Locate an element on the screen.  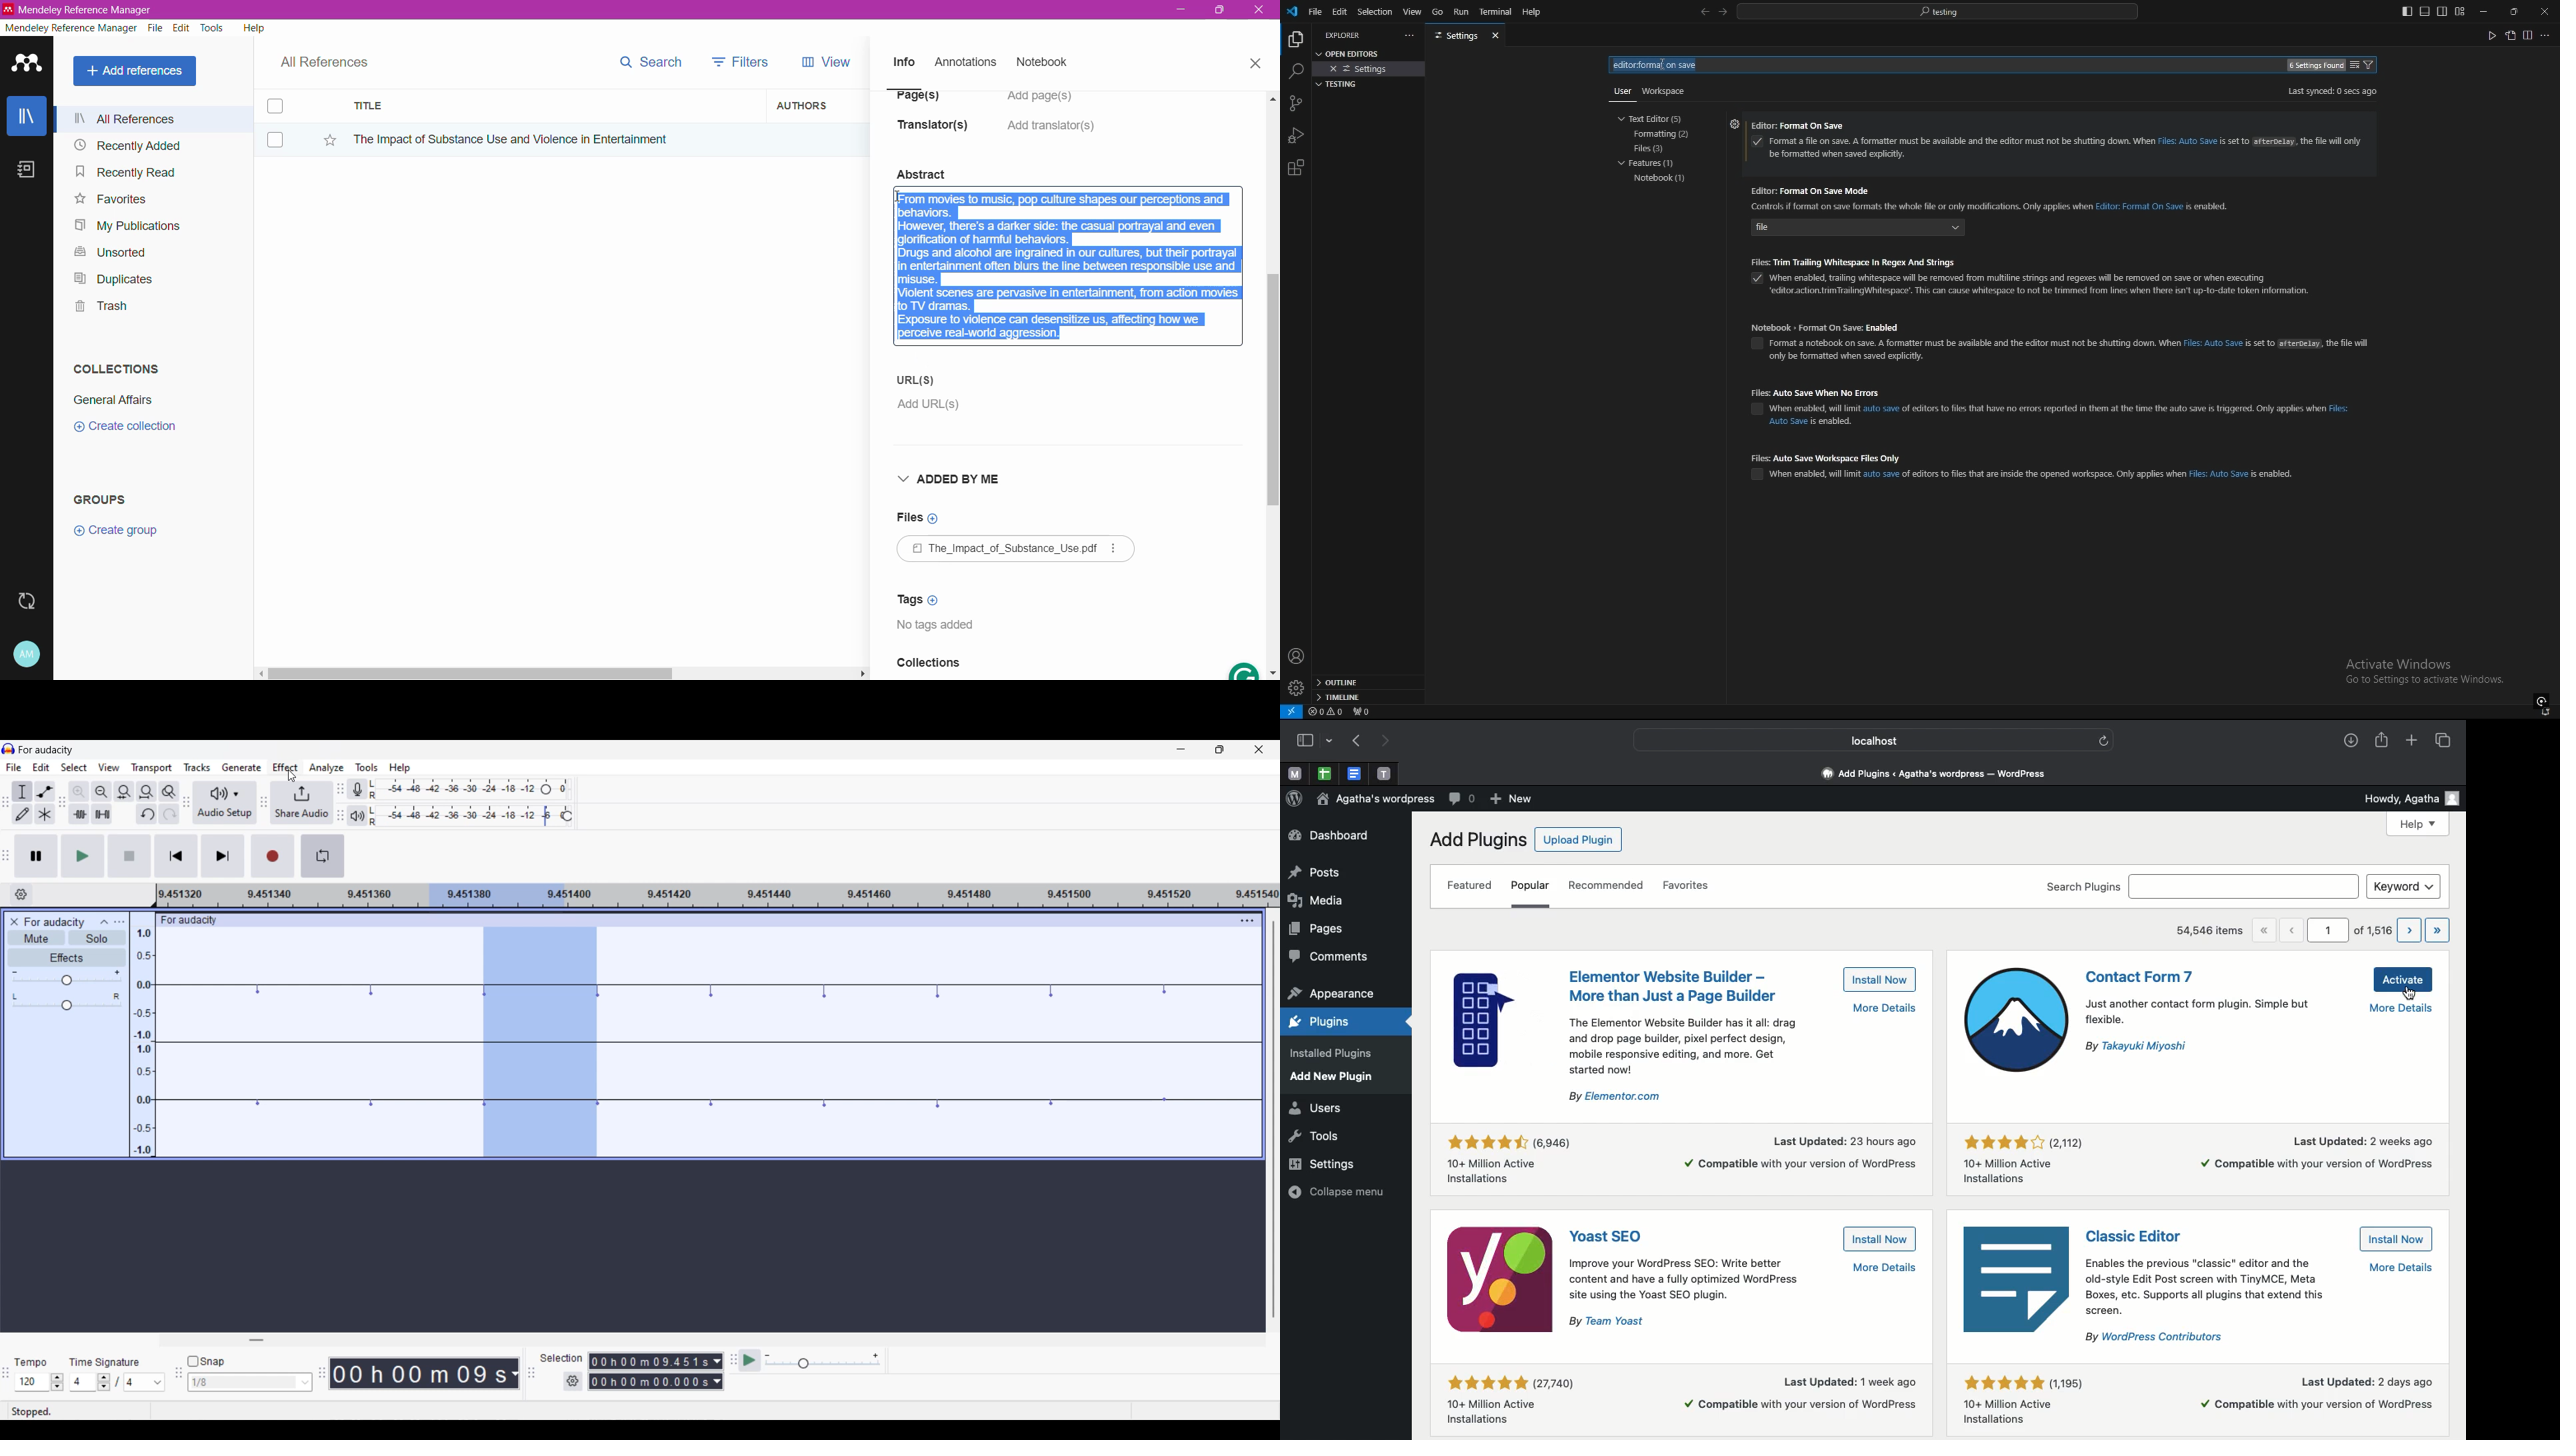
Trim audio outside selection is located at coordinates (80, 814).